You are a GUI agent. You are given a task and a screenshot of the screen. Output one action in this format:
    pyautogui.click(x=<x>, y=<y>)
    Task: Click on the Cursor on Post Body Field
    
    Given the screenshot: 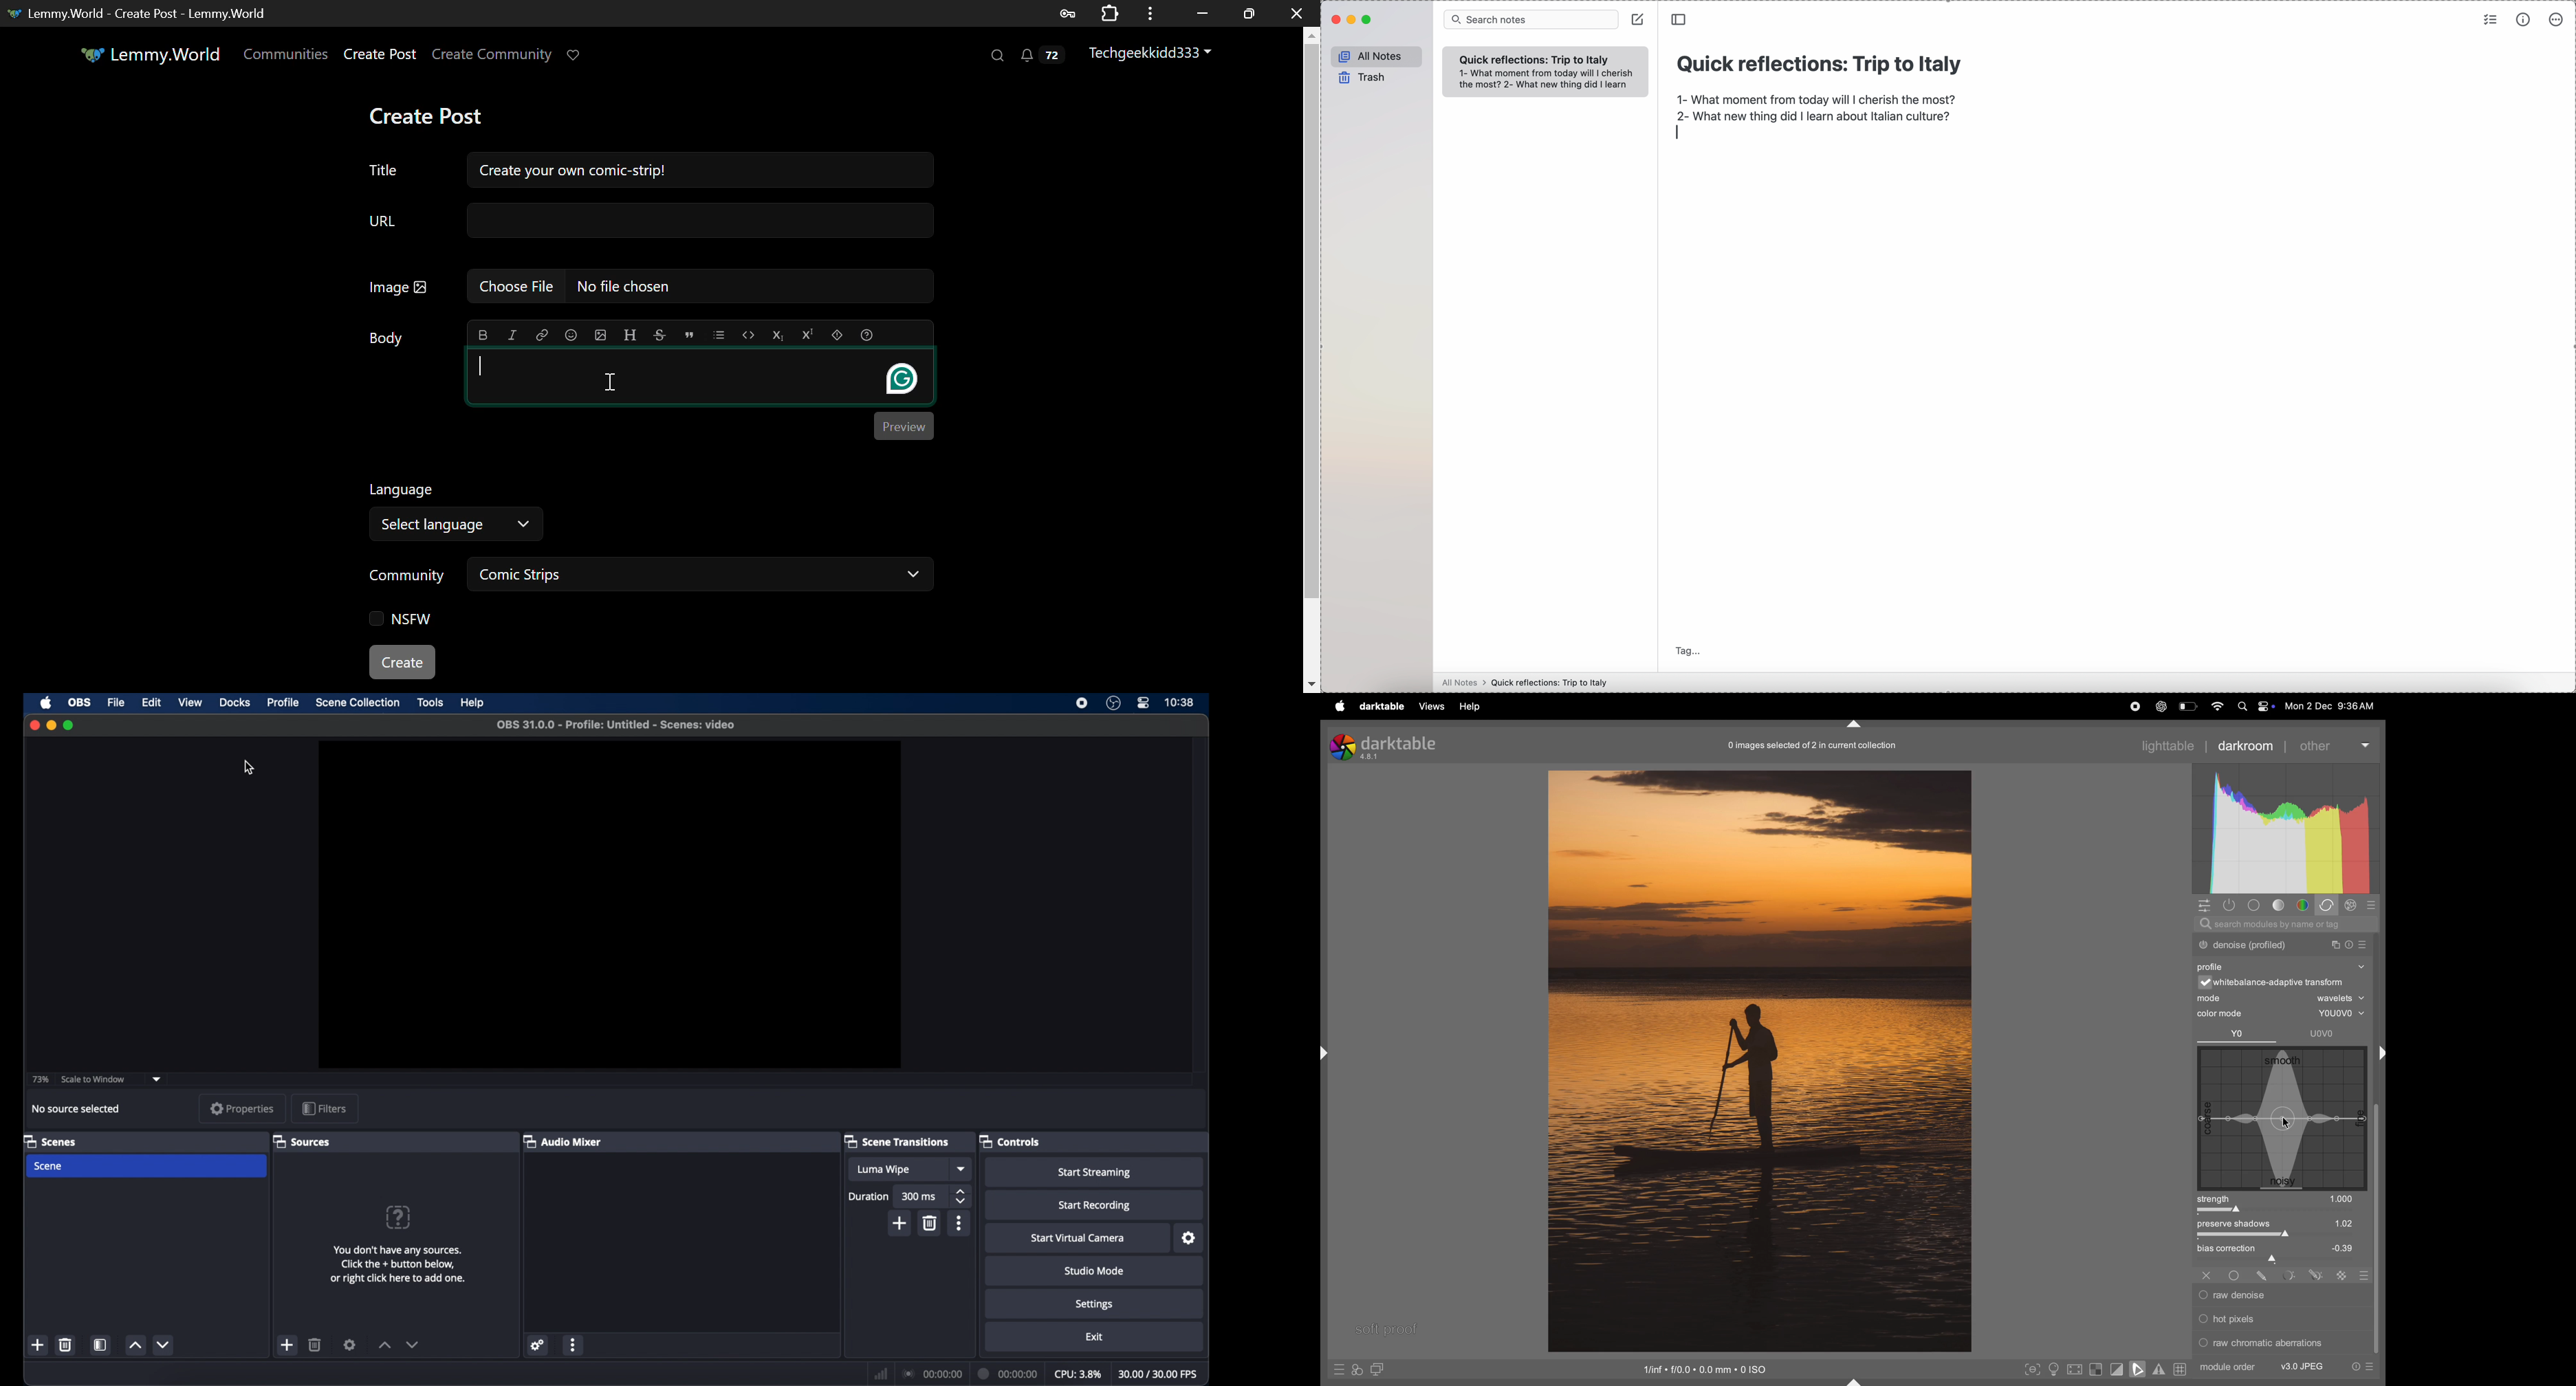 What is the action you would take?
    pyautogui.click(x=610, y=381)
    